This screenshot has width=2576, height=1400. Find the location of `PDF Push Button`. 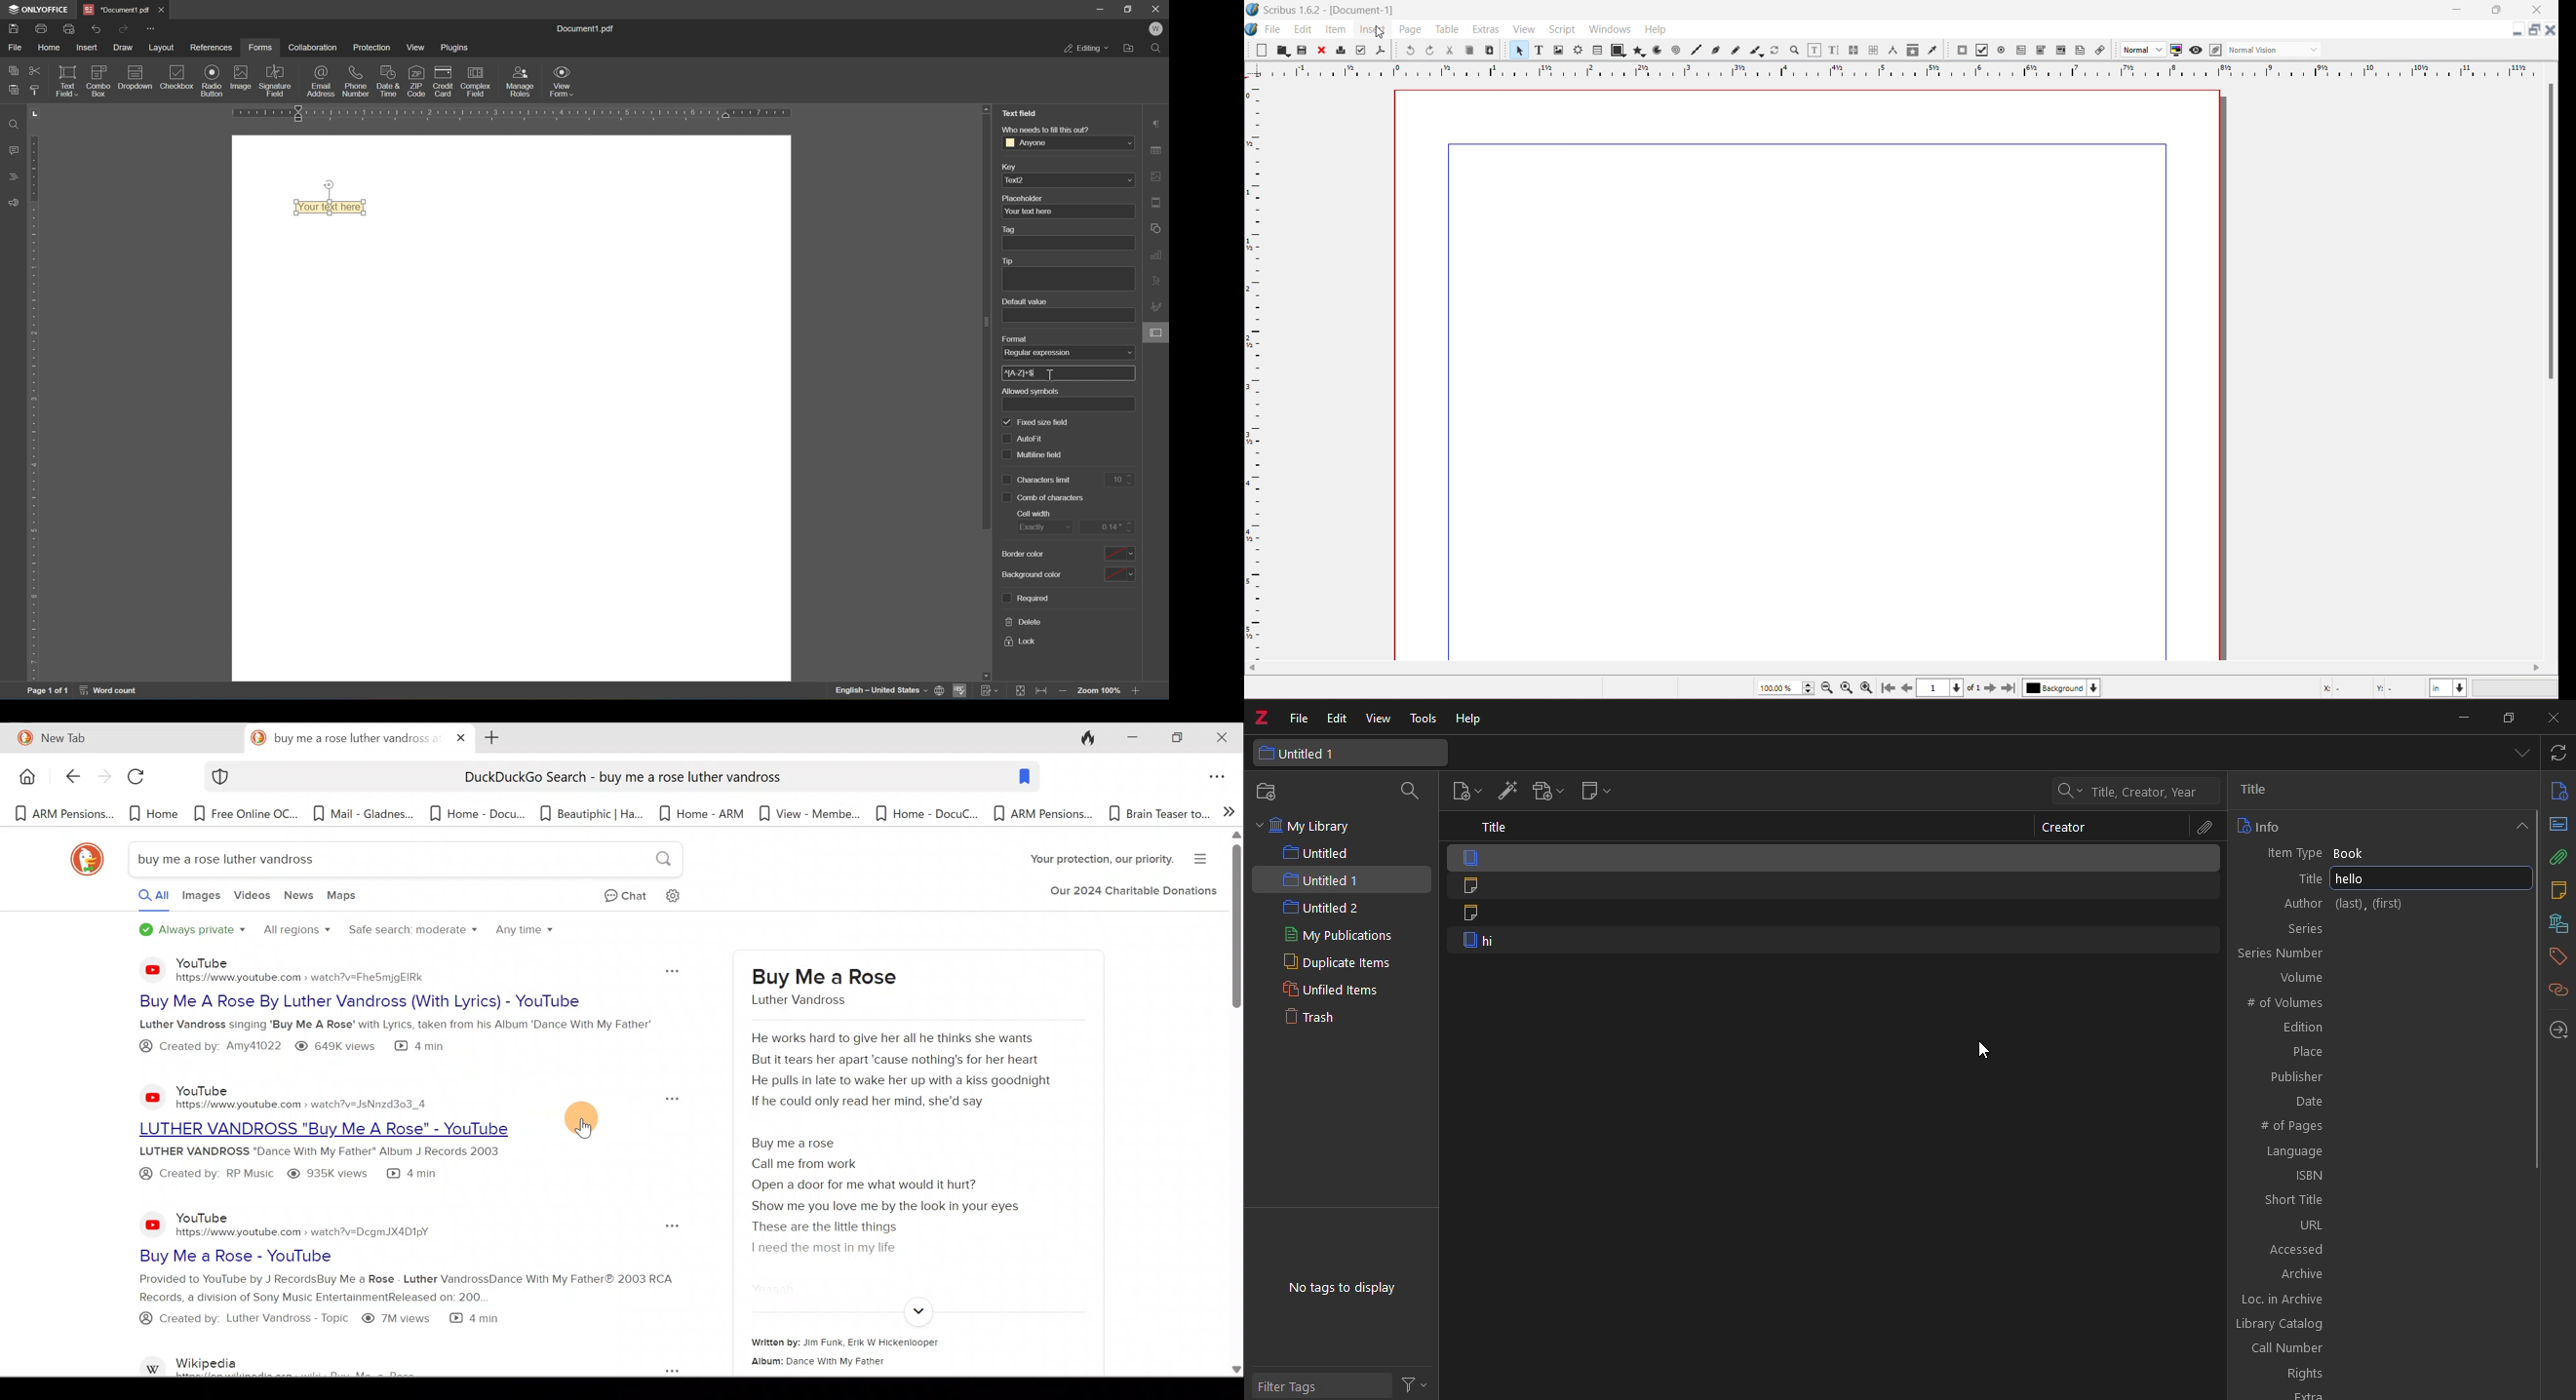

PDF Push Button is located at coordinates (1962, 50).